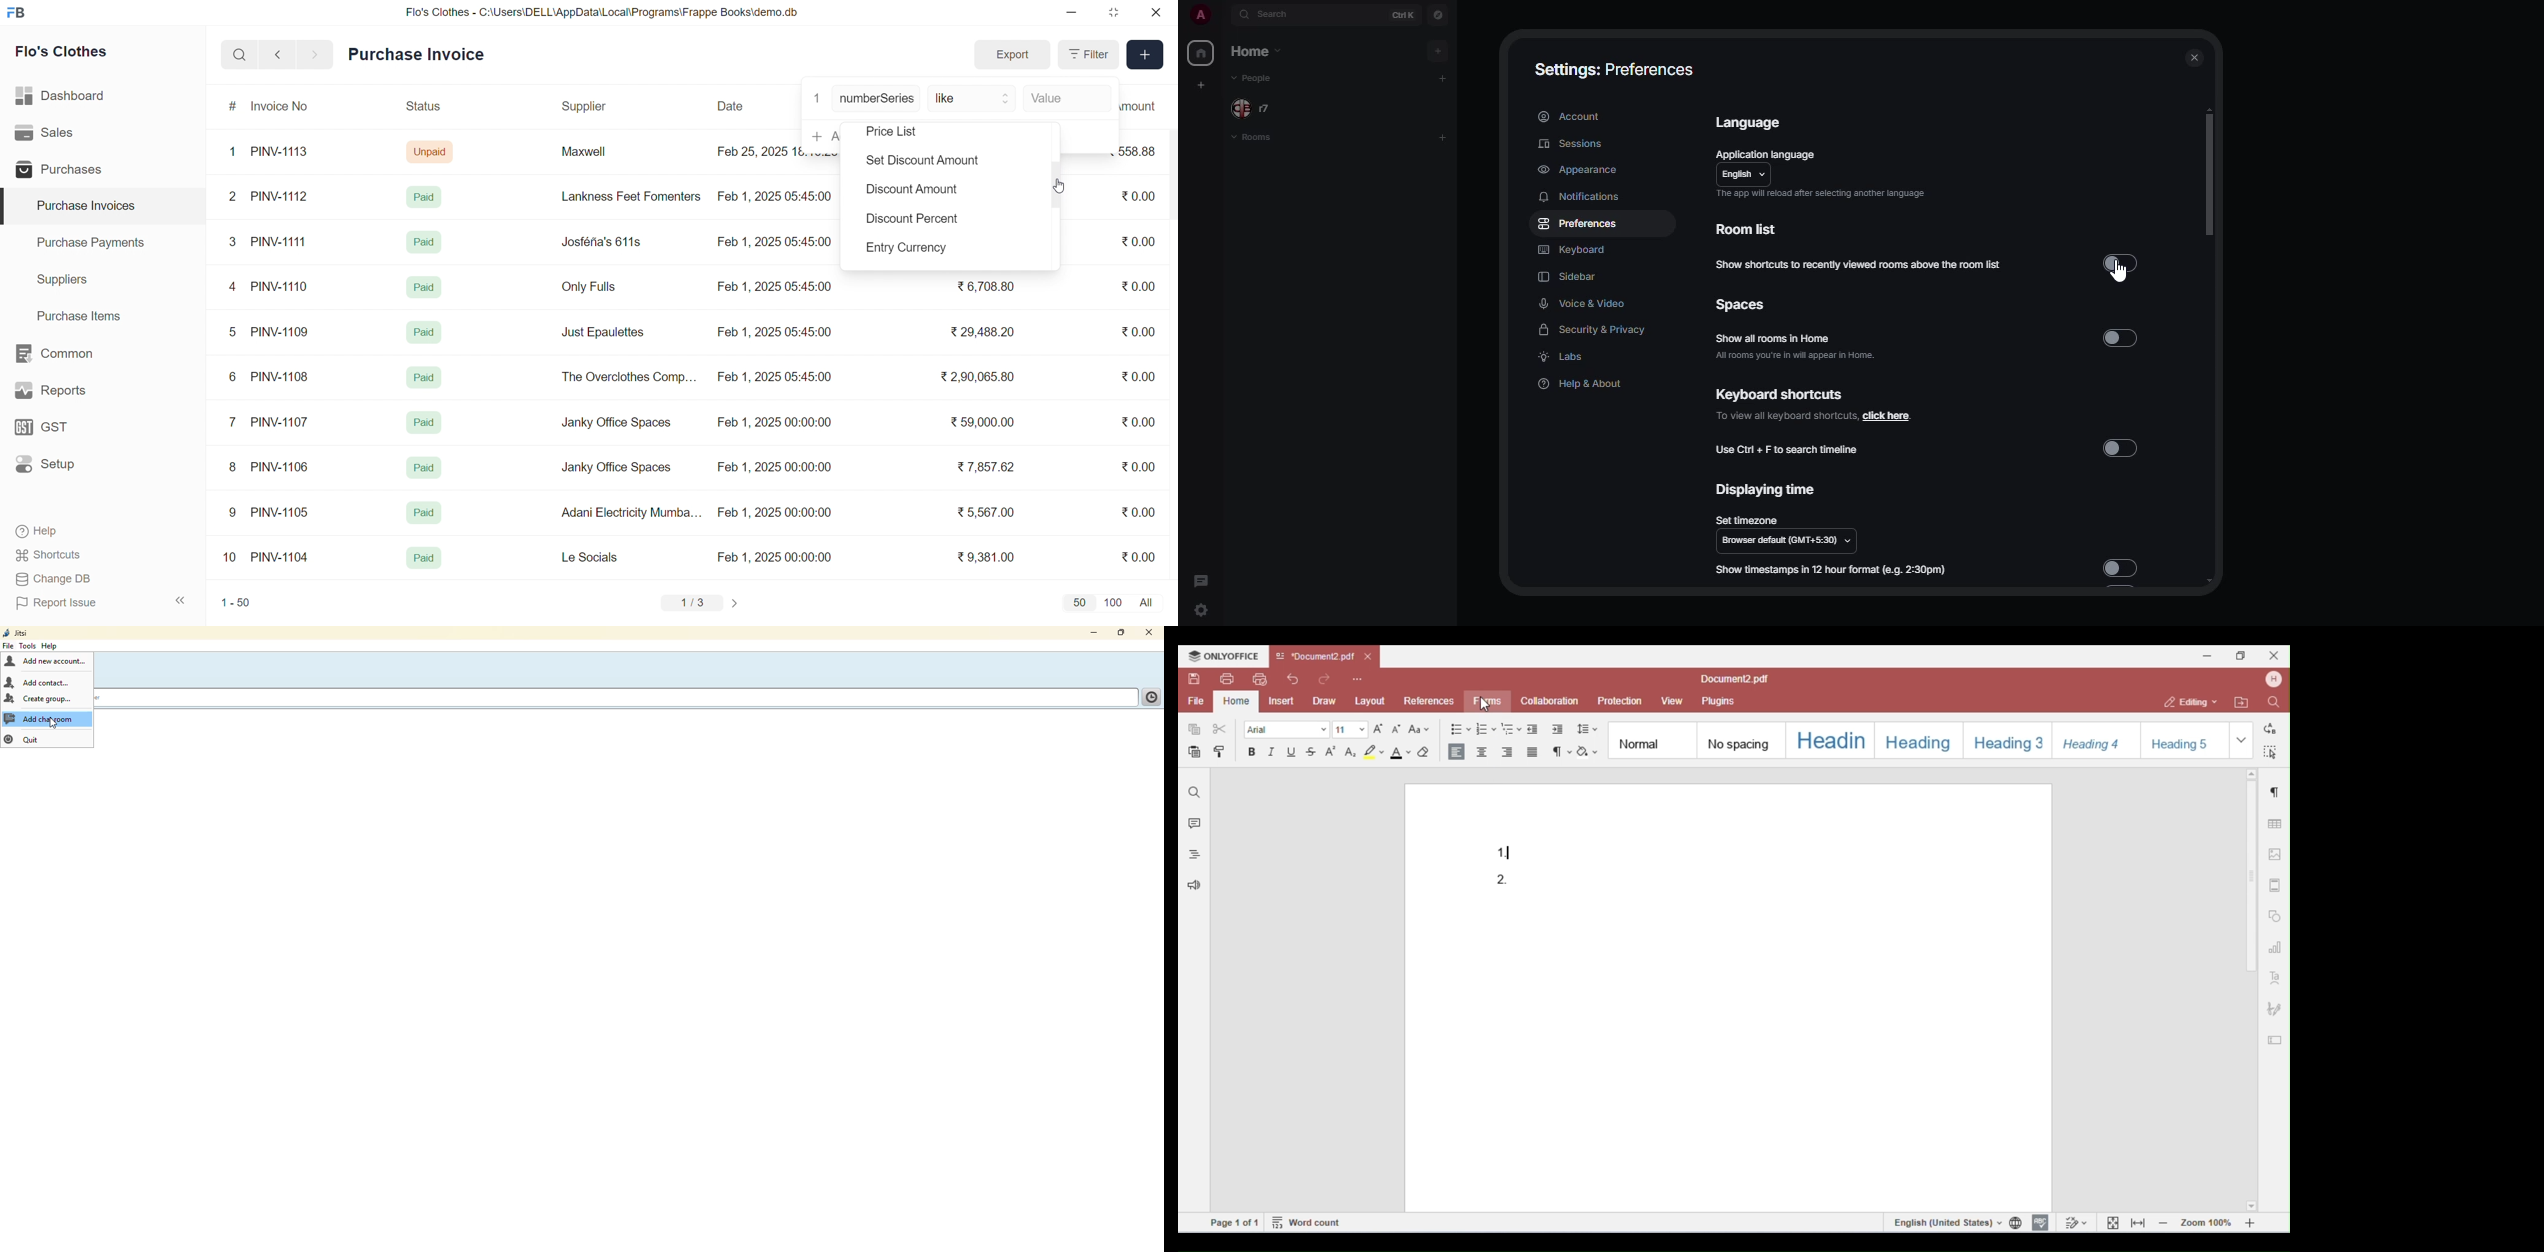 Image resolution: width=2548 pixels, height=1260 pixels. I want to click on Unpaid, so click(431, 151).